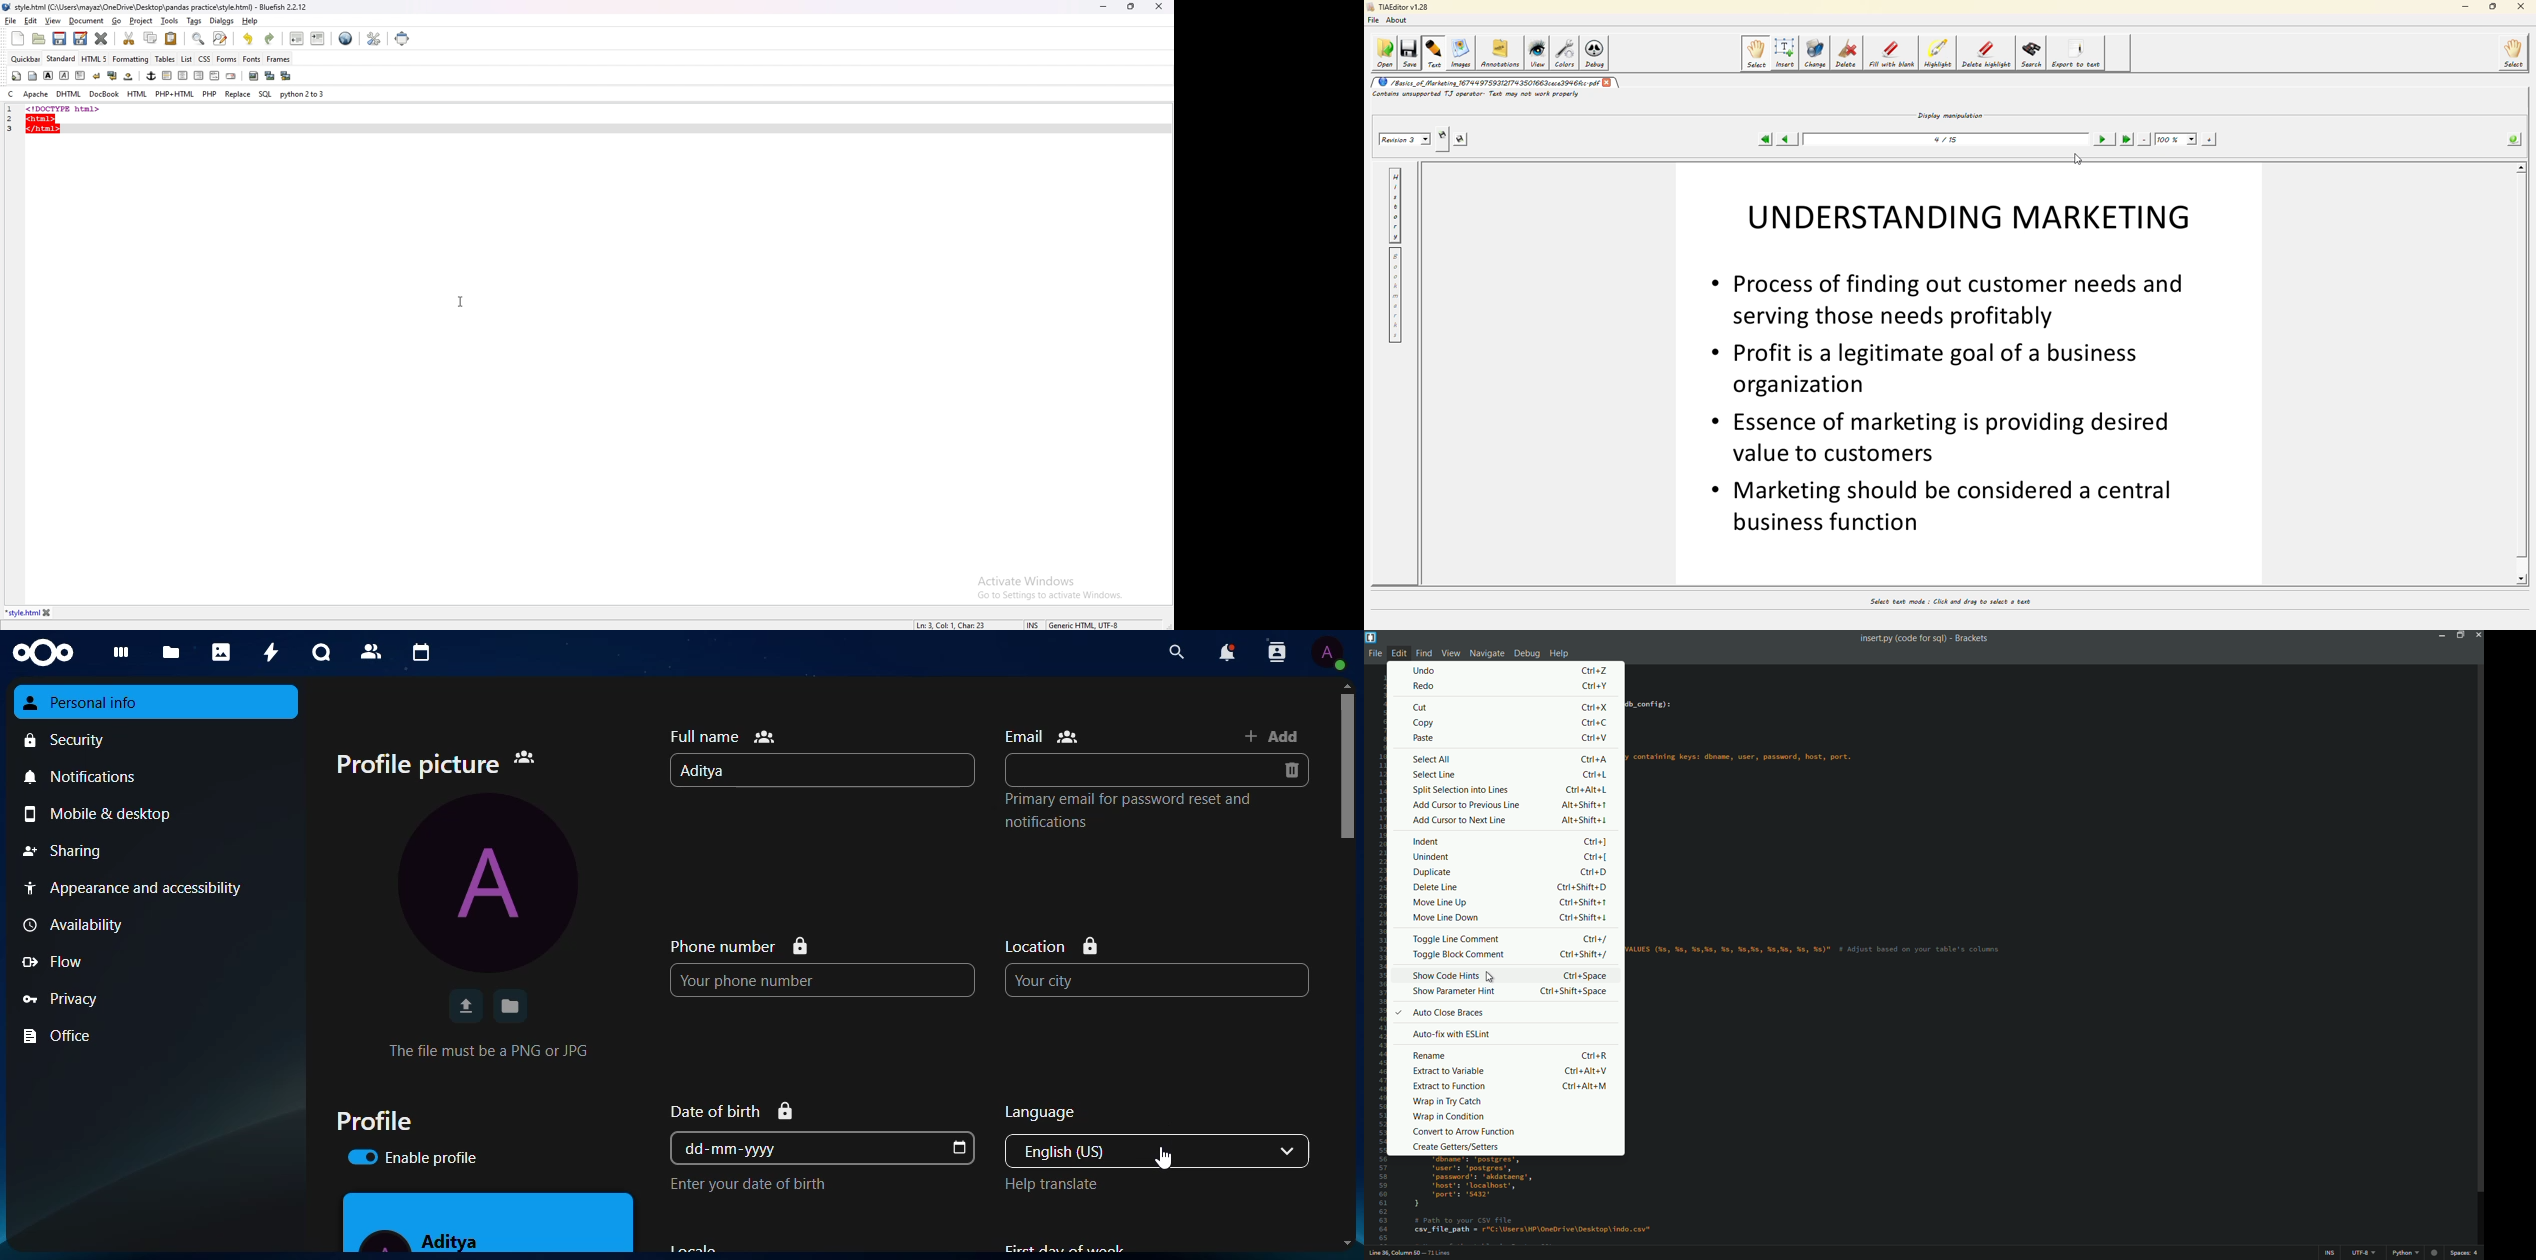 The width and height of the screenshot is (2548, 1260). What do you see at coordinates (1453, 991) in the screenshot?
I see `show parameter hint` at bounding box center [1453, 991].